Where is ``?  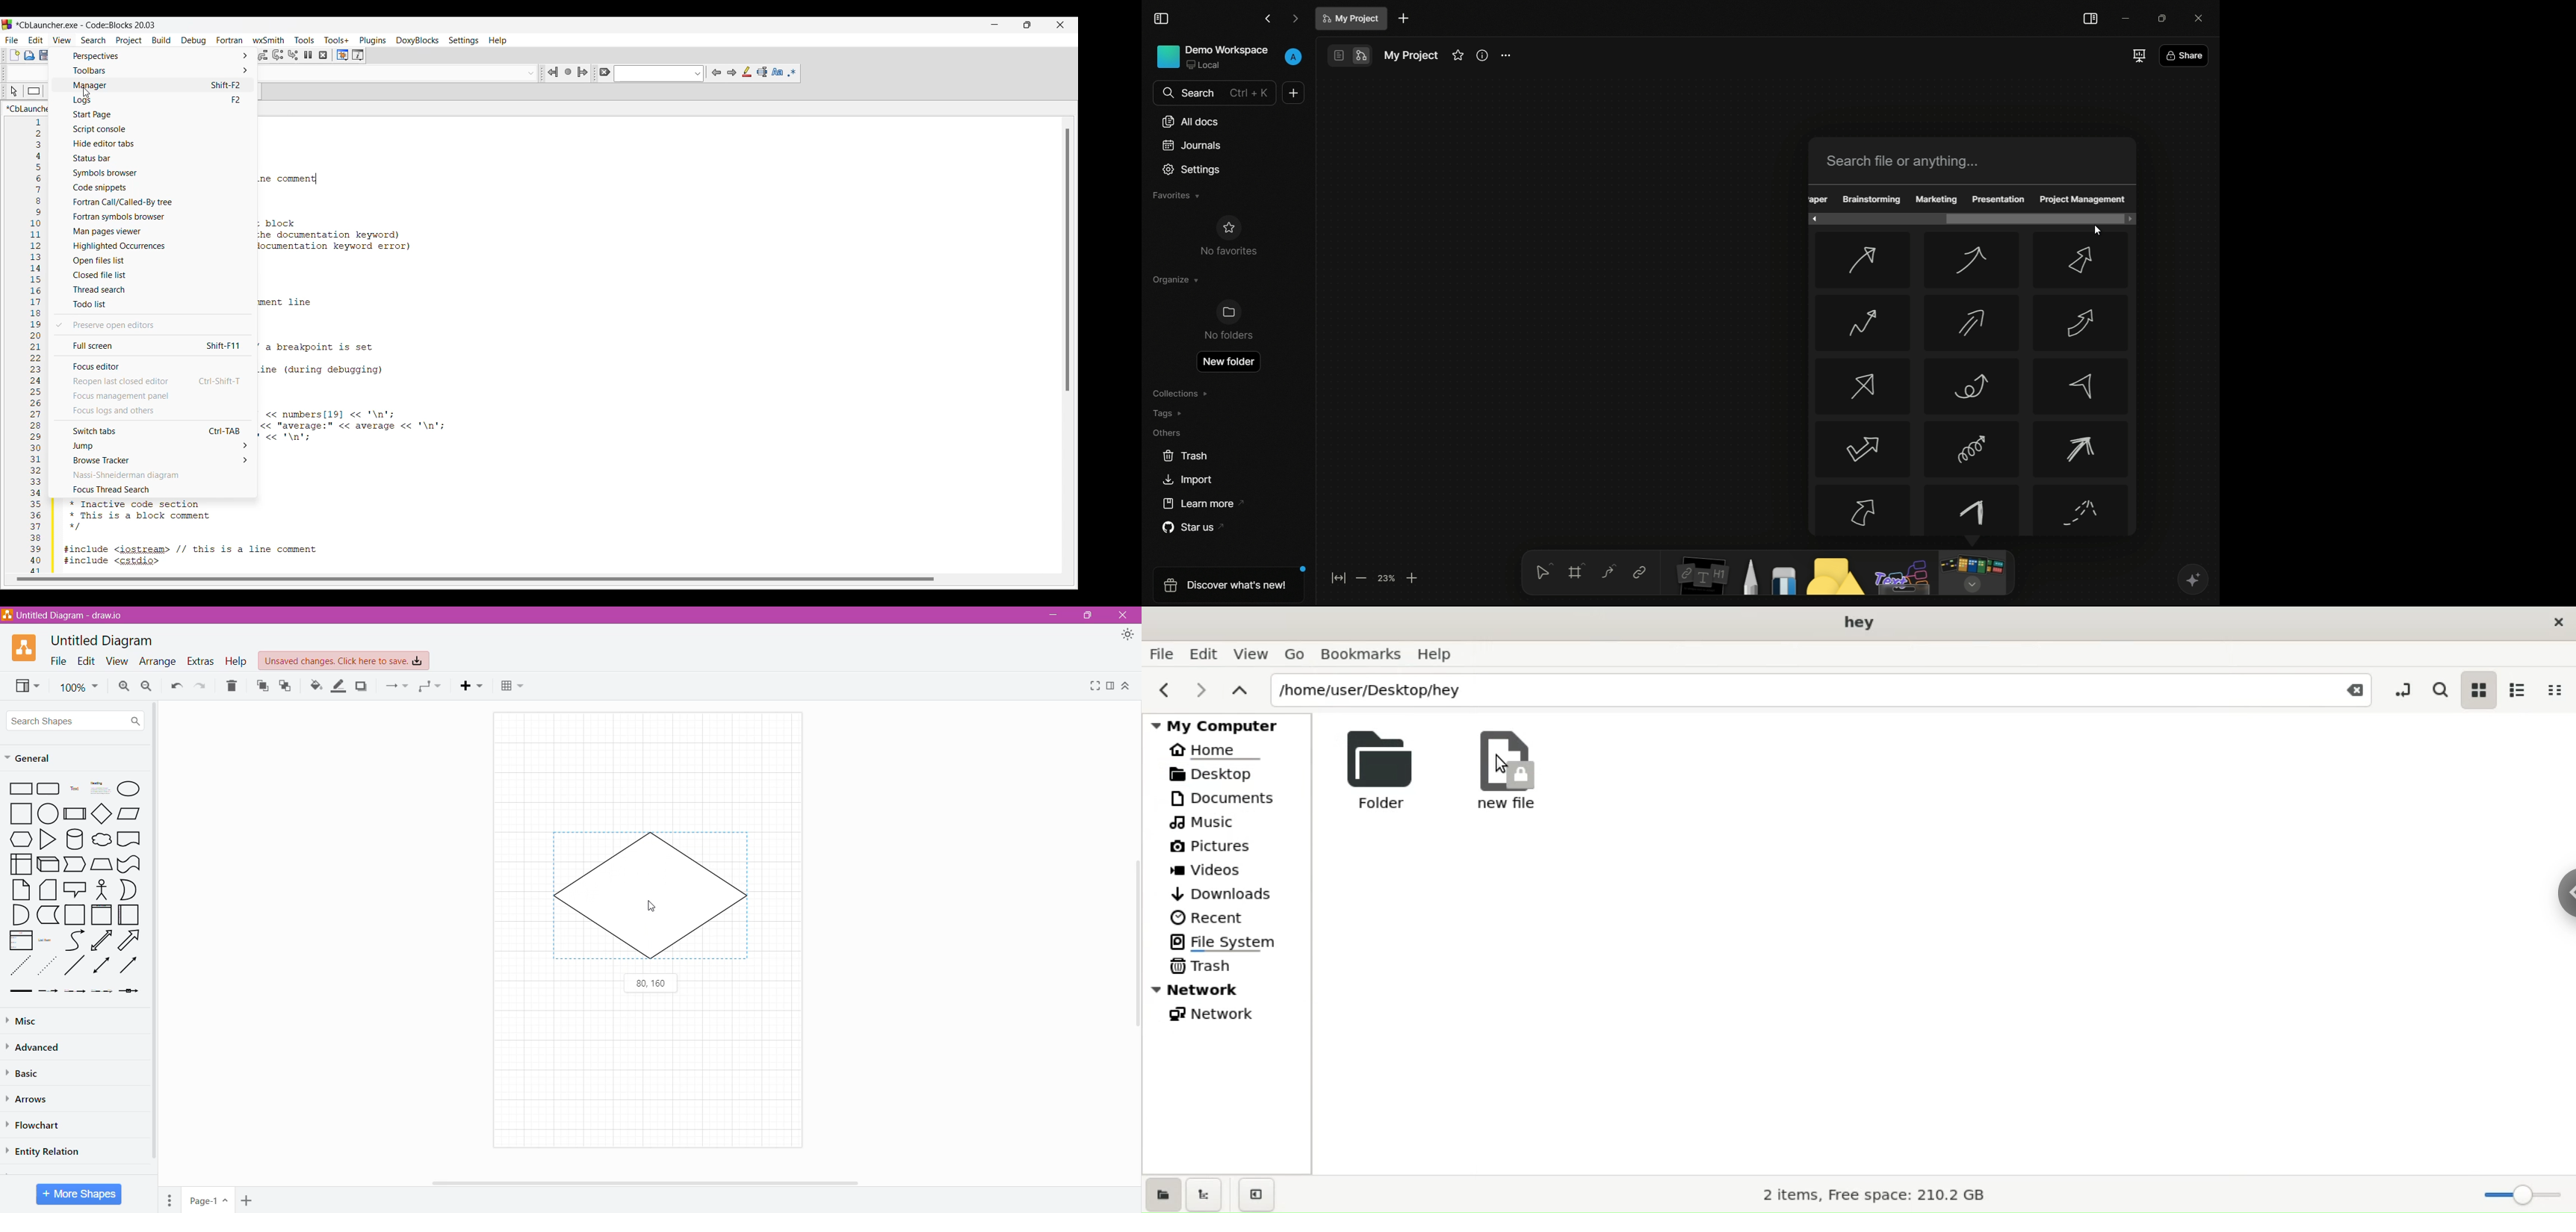
 is located at coordinates (277, 55).